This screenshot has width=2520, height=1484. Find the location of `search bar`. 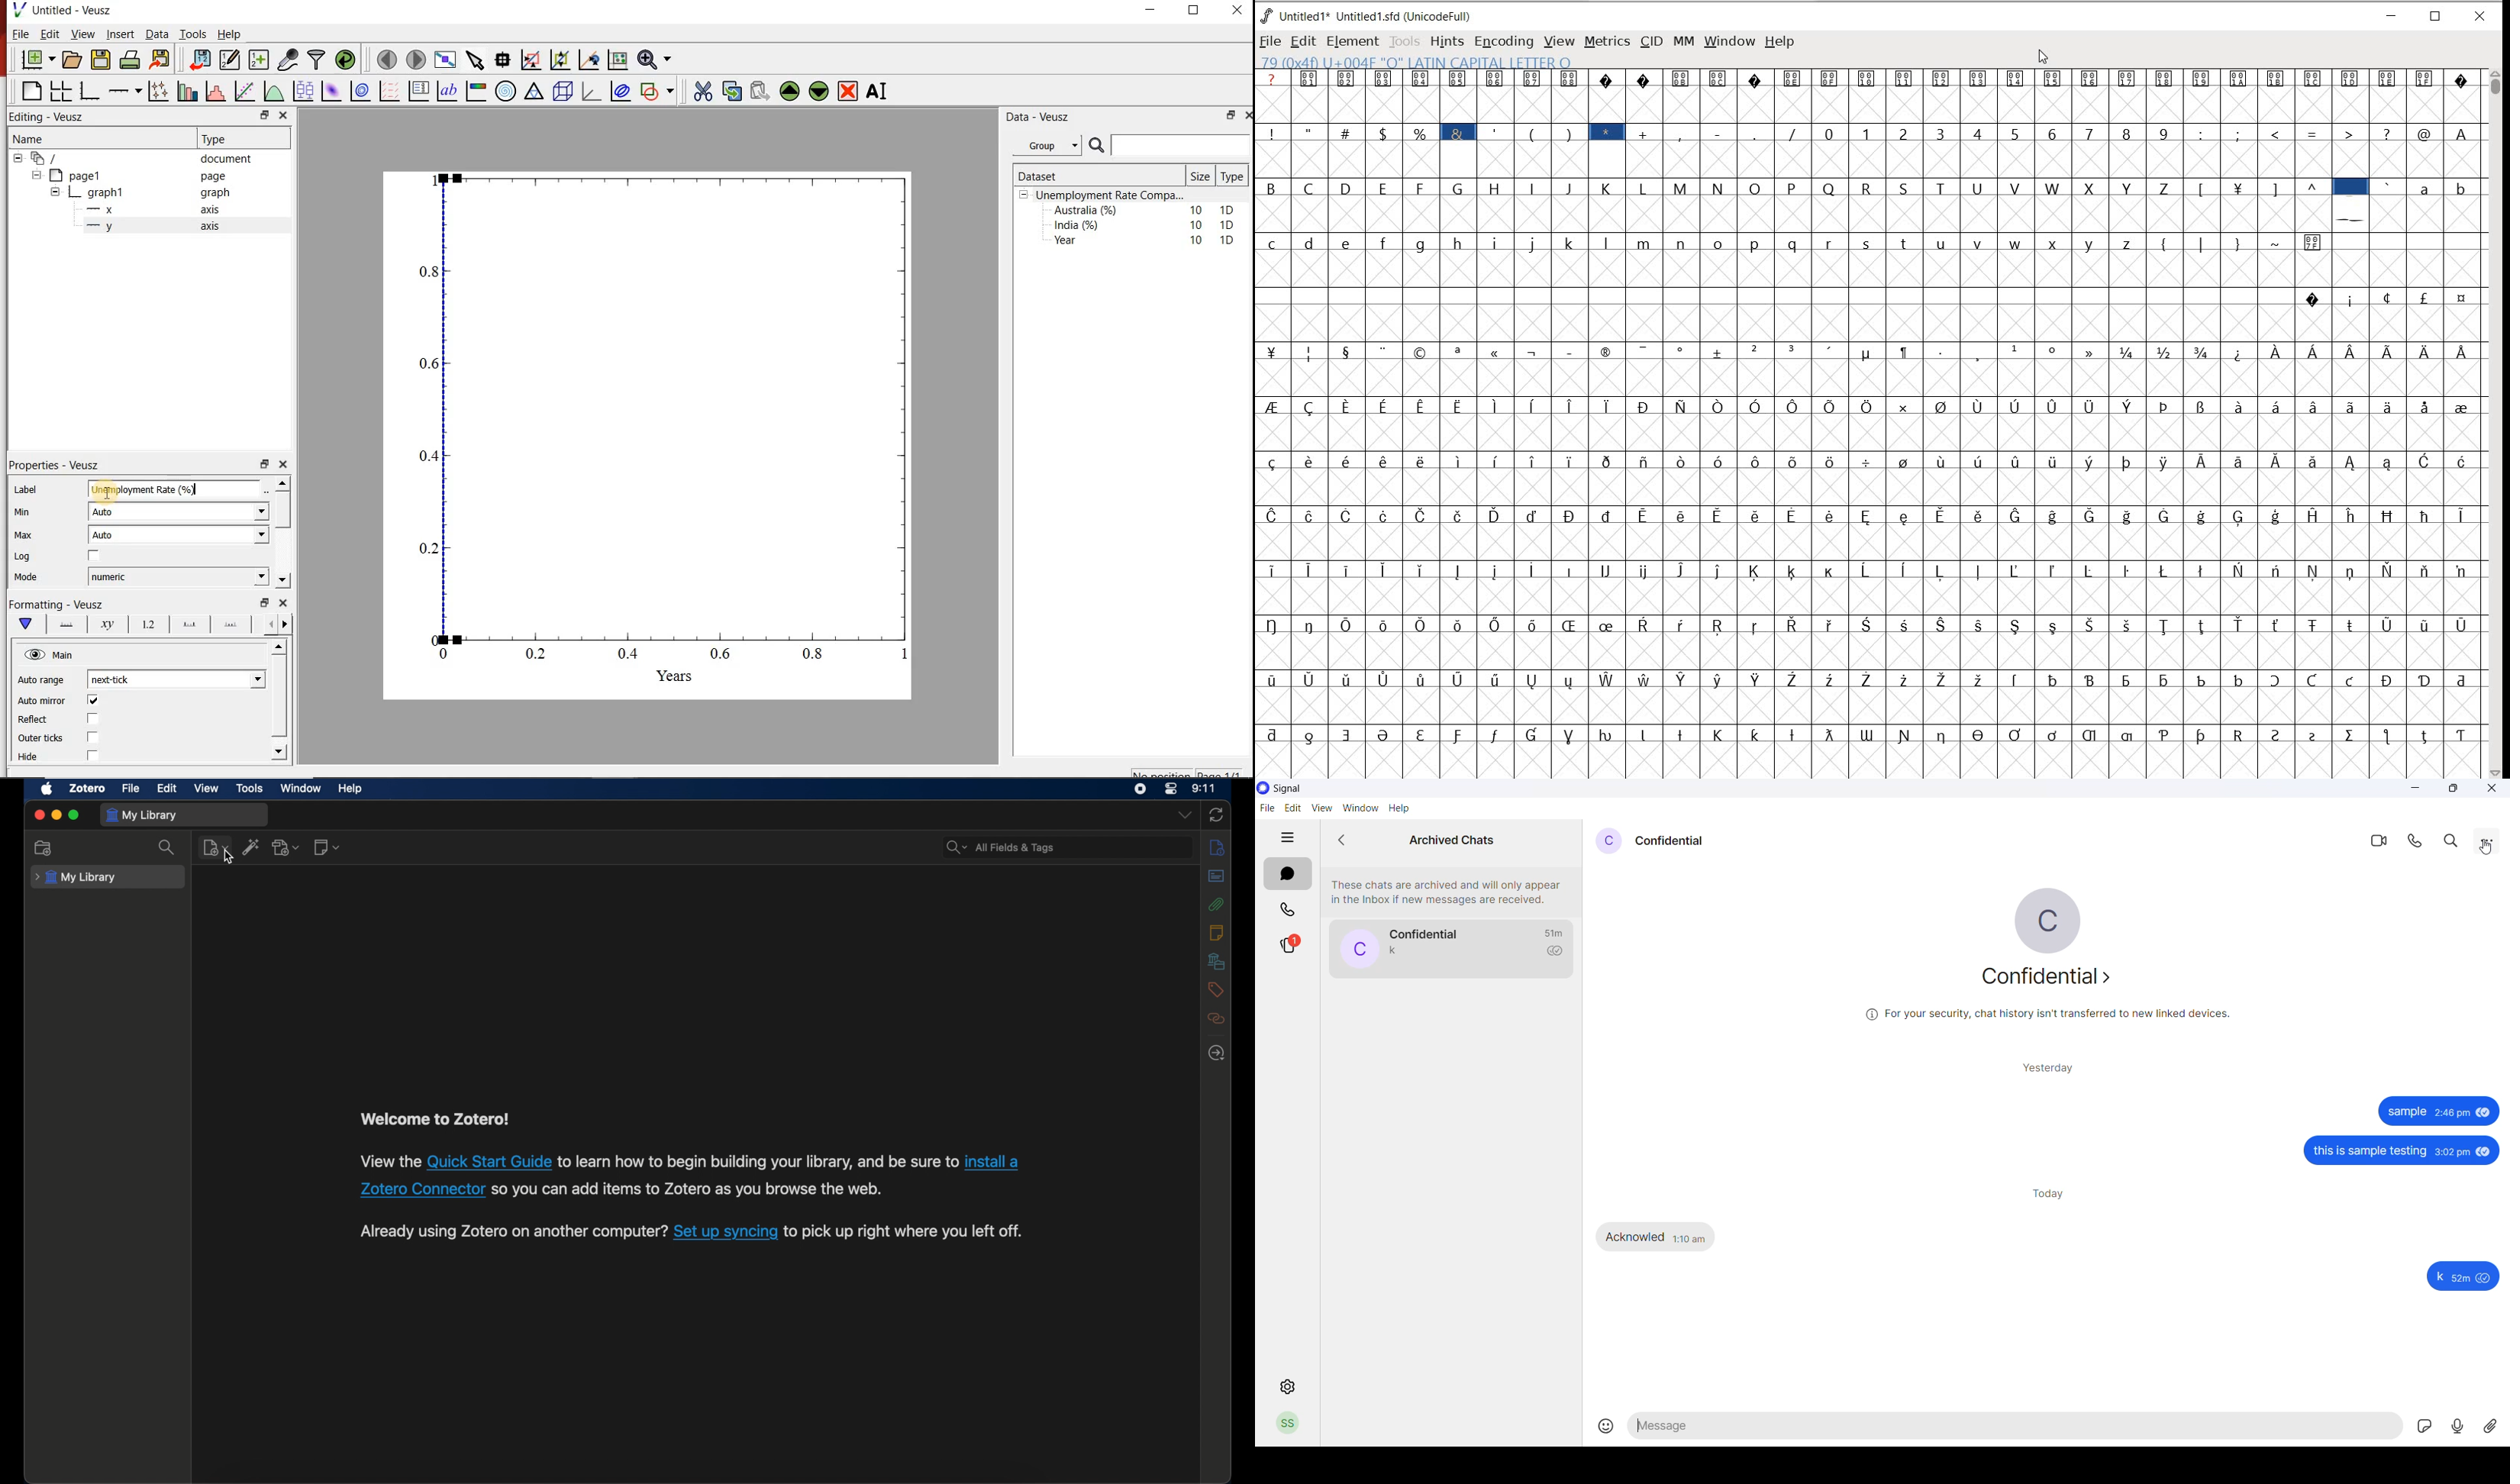

search bar is located at coordinates (1168, 145).